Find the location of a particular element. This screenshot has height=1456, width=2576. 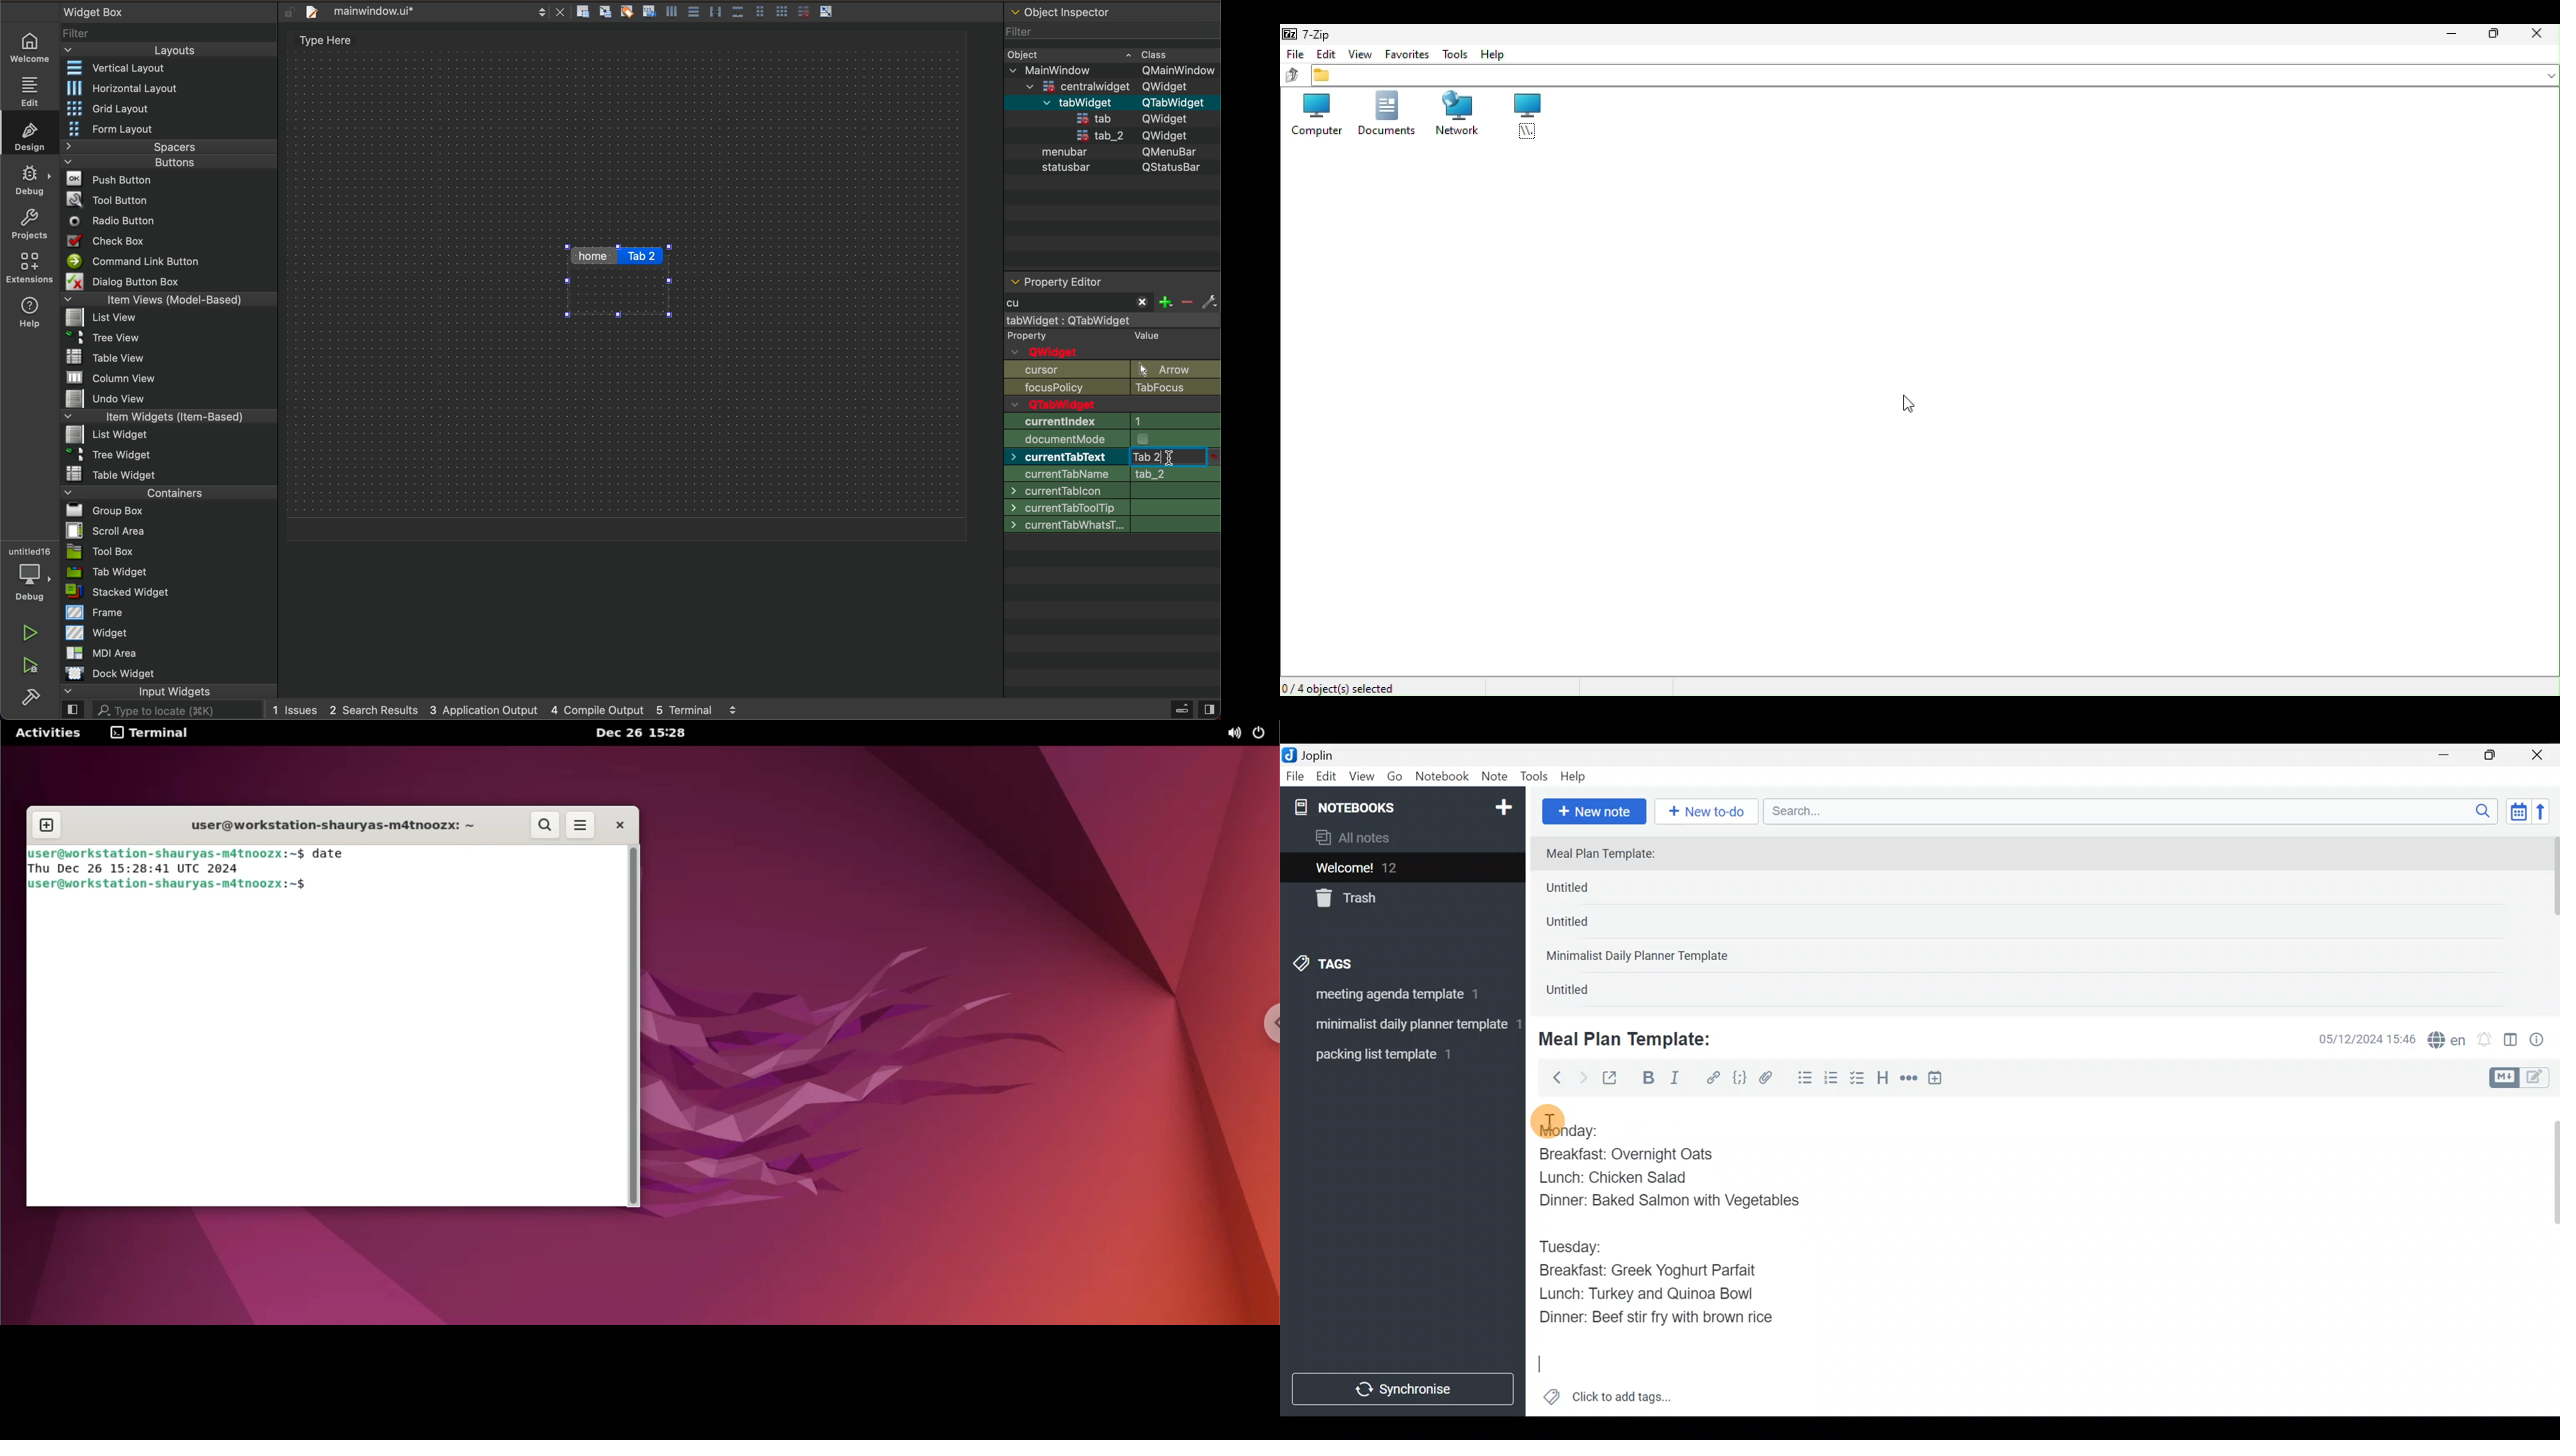

Numbered list is located at coordinates (1831, 1081).